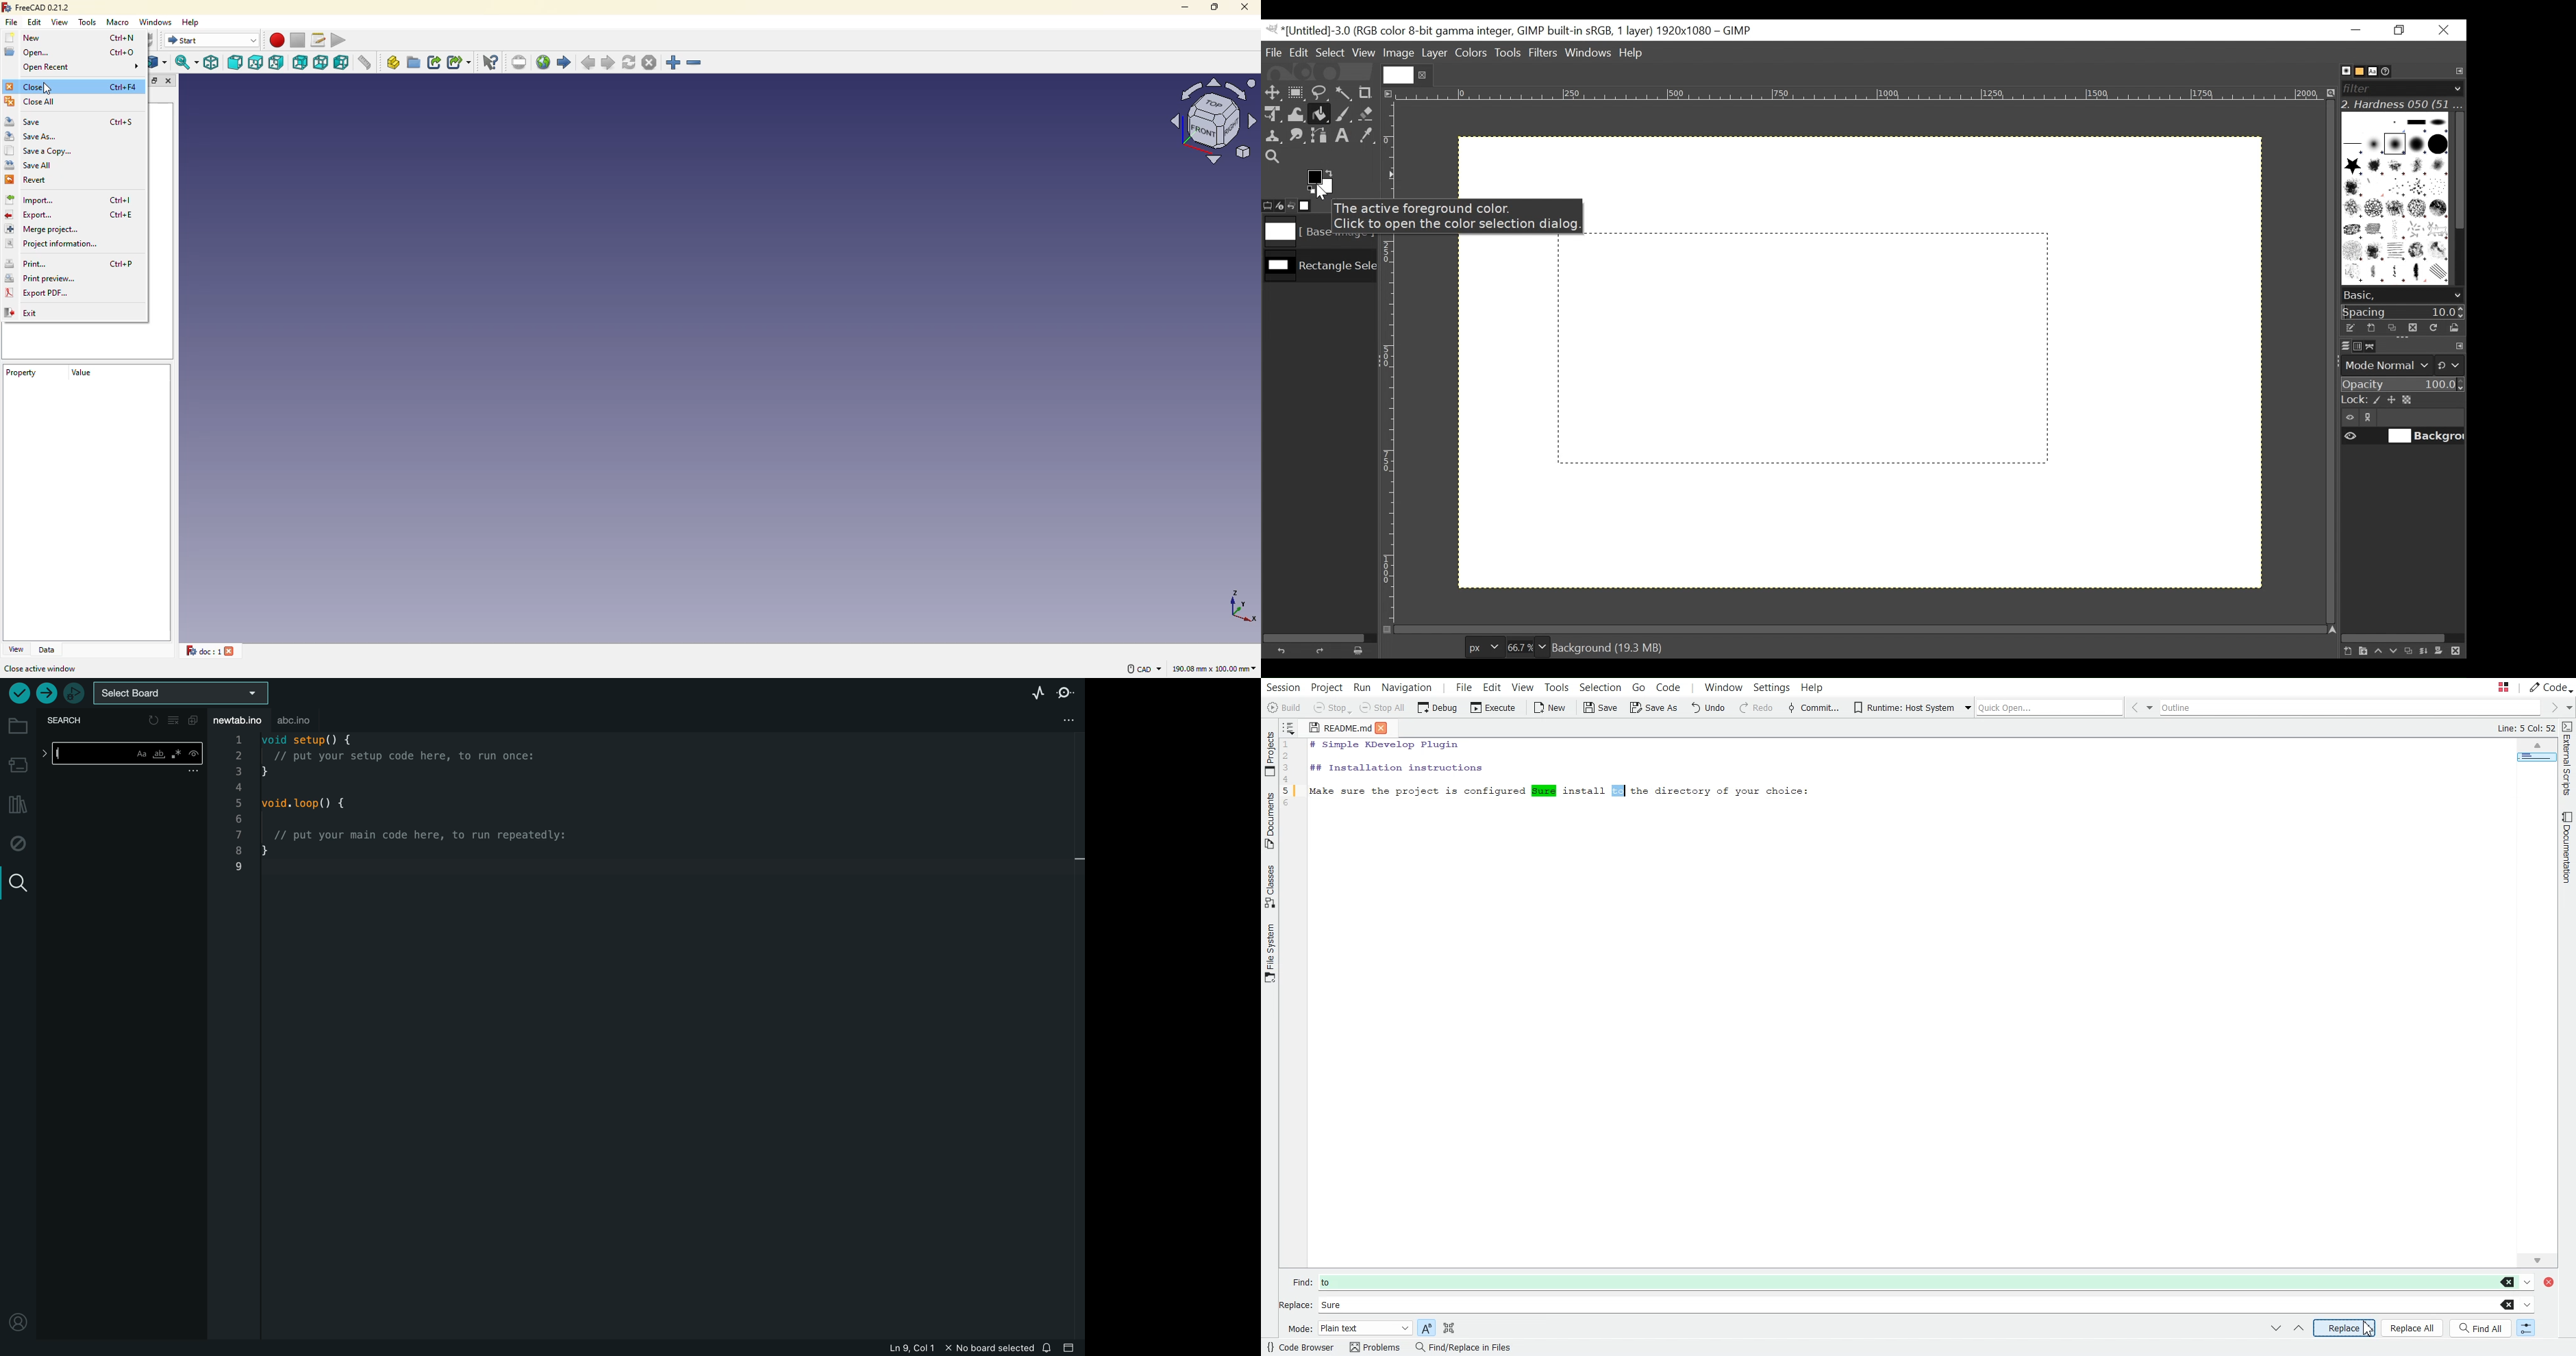 The height and width of the screenshot is (1372, 2576). What do you see at coordinates (2403, 311) in the screenshot?
I see `Spacing` at bounding box center [2403, 311].